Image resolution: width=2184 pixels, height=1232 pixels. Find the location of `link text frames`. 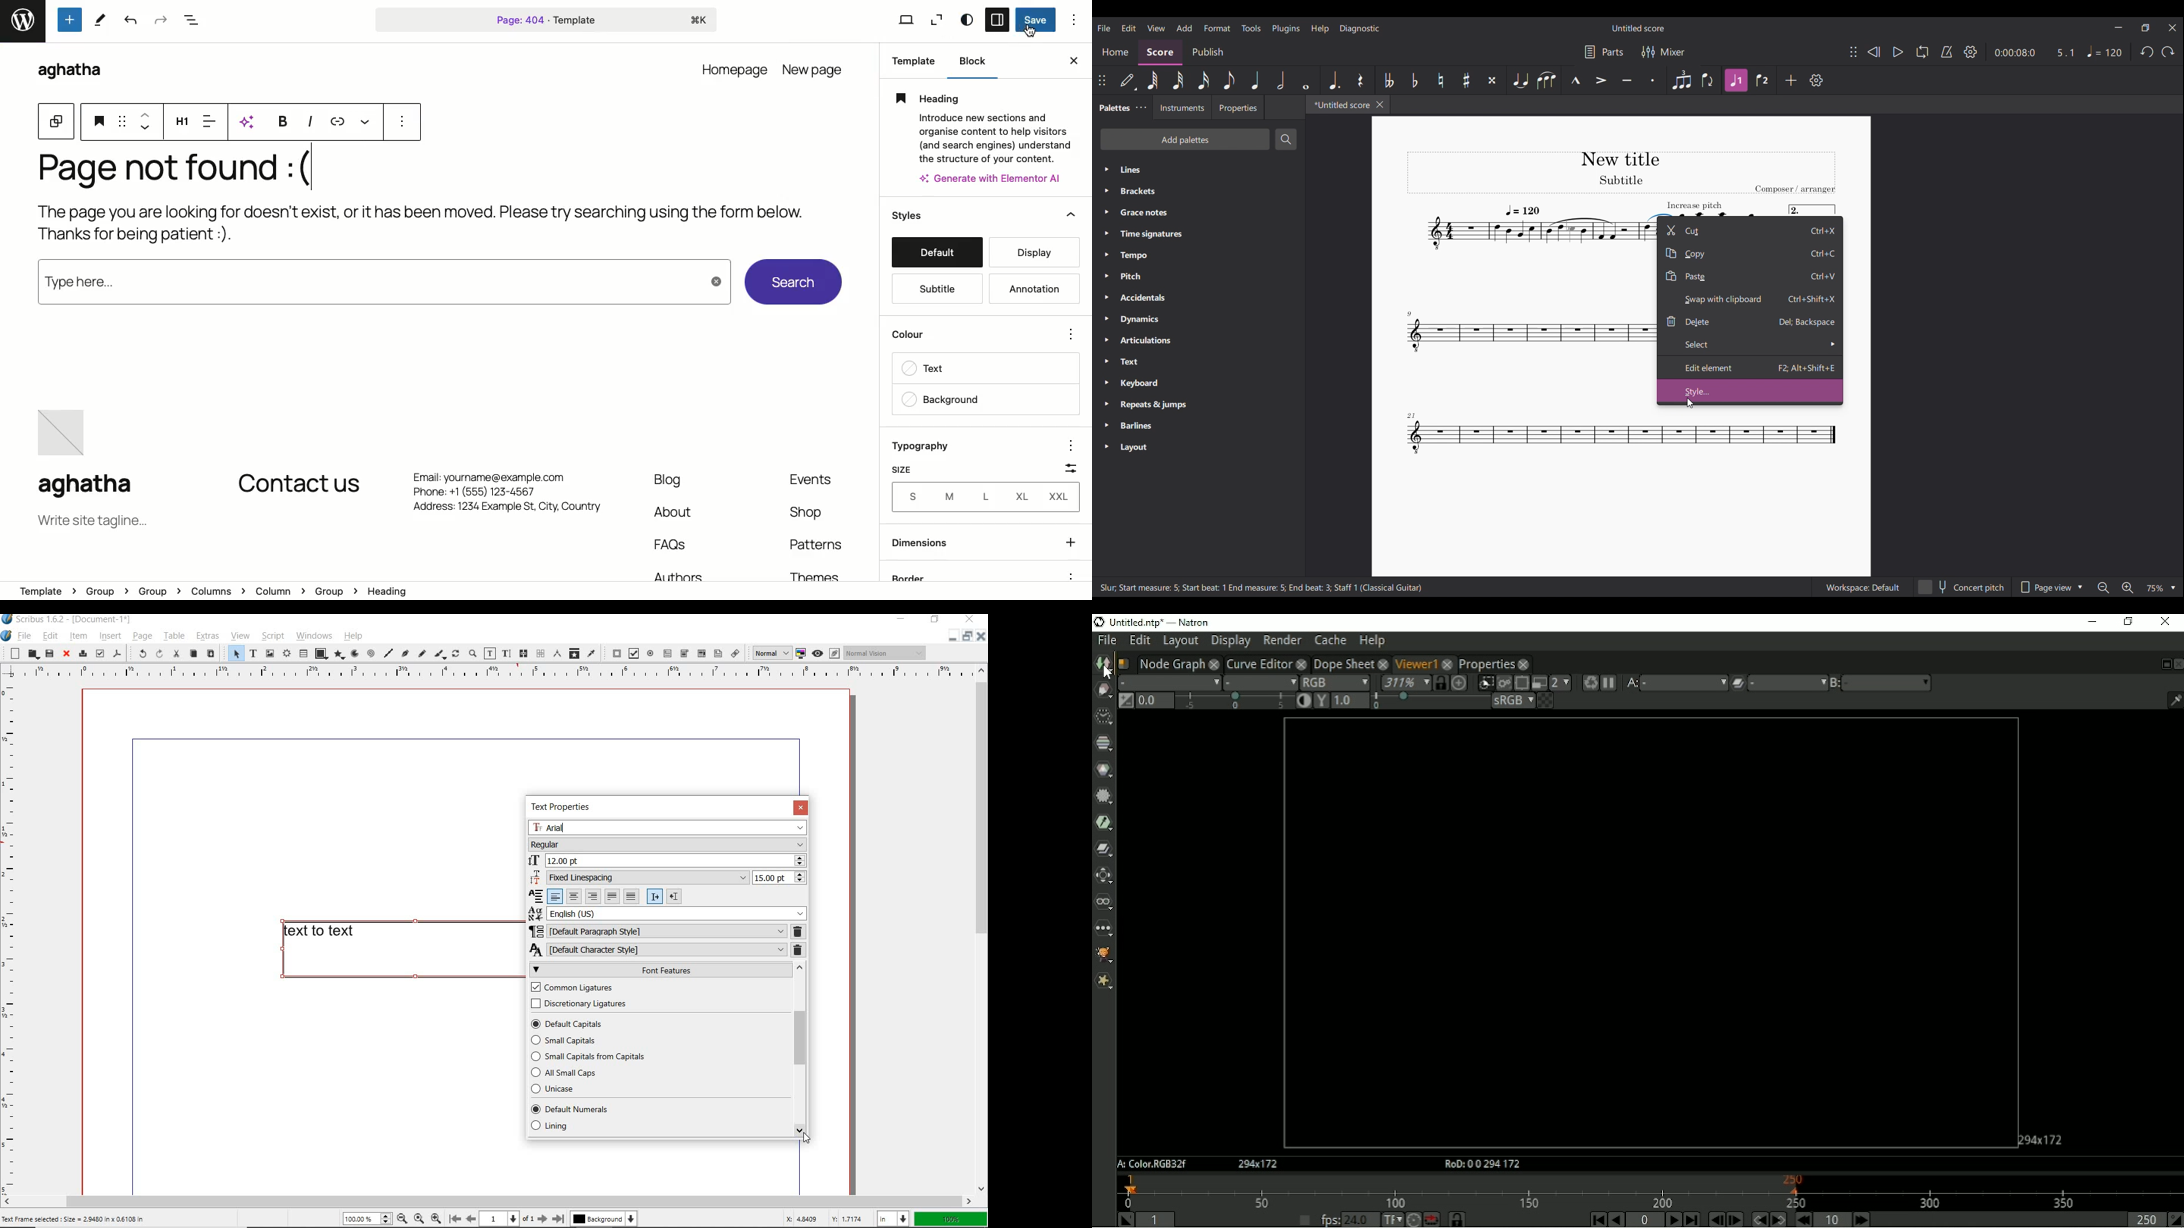

link text frames is located at coordinates (522, 653).